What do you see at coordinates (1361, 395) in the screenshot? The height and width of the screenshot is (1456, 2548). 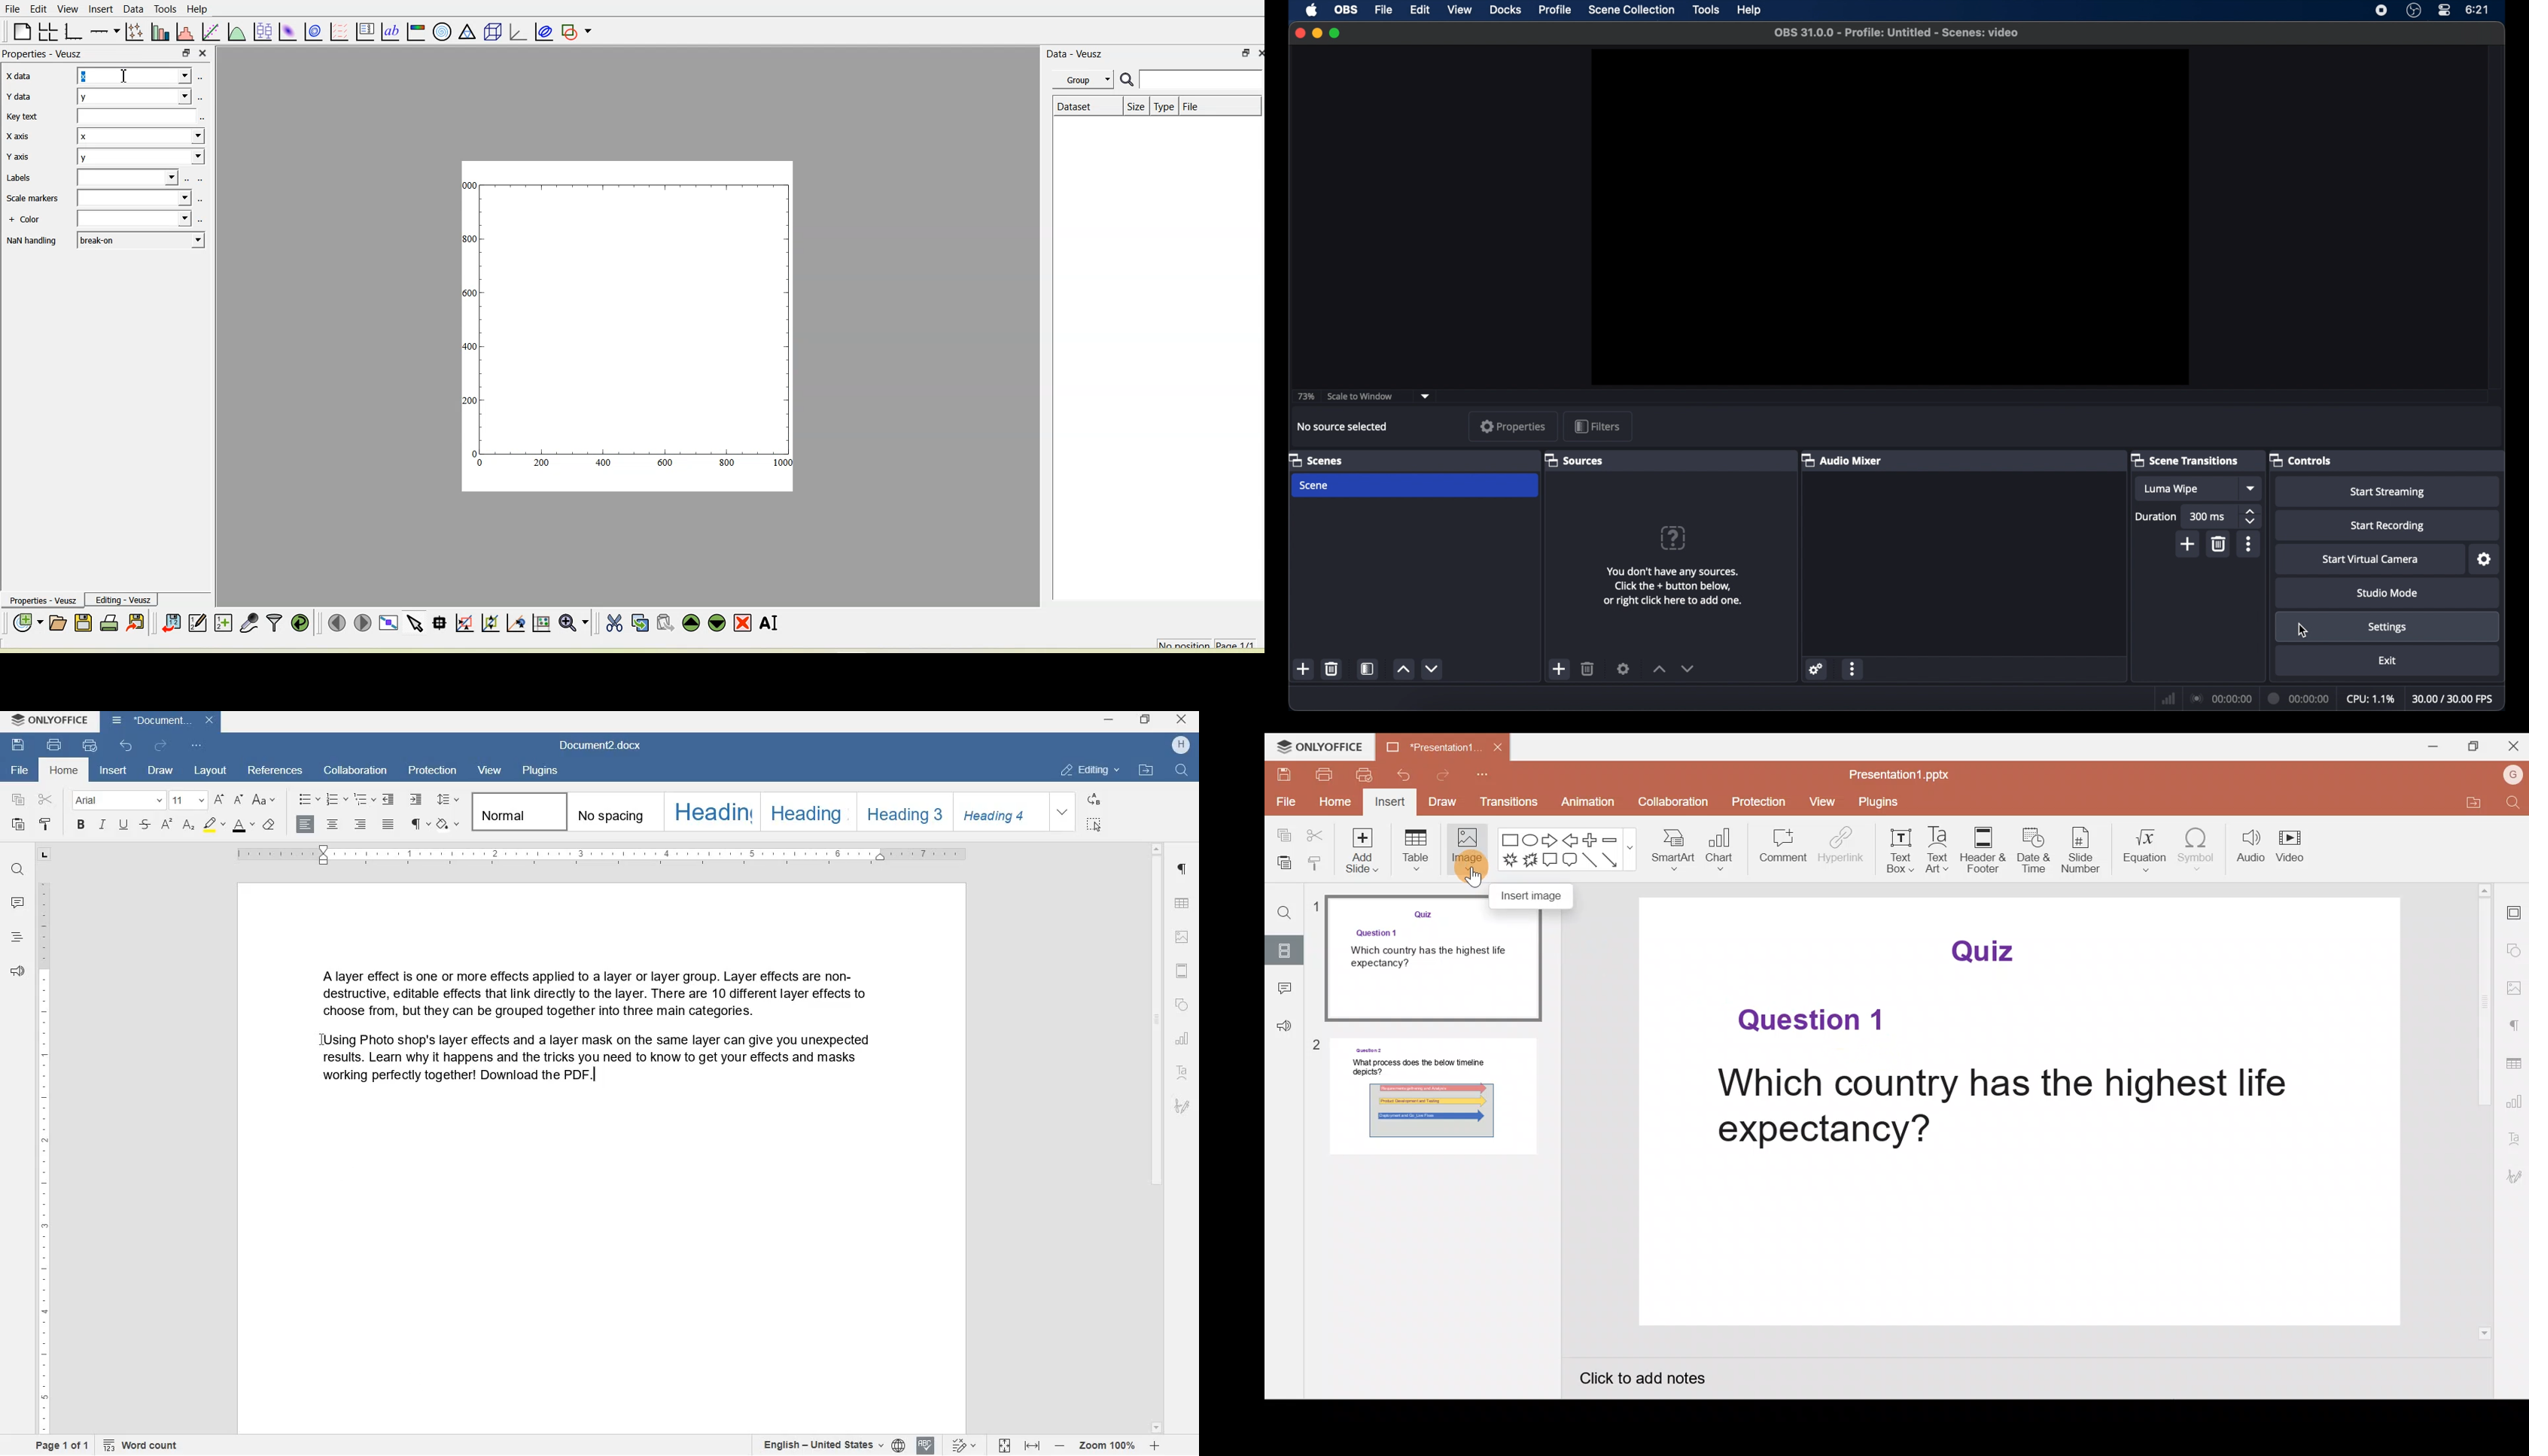 I see `scale to window` at bounding box center [1361, 395].